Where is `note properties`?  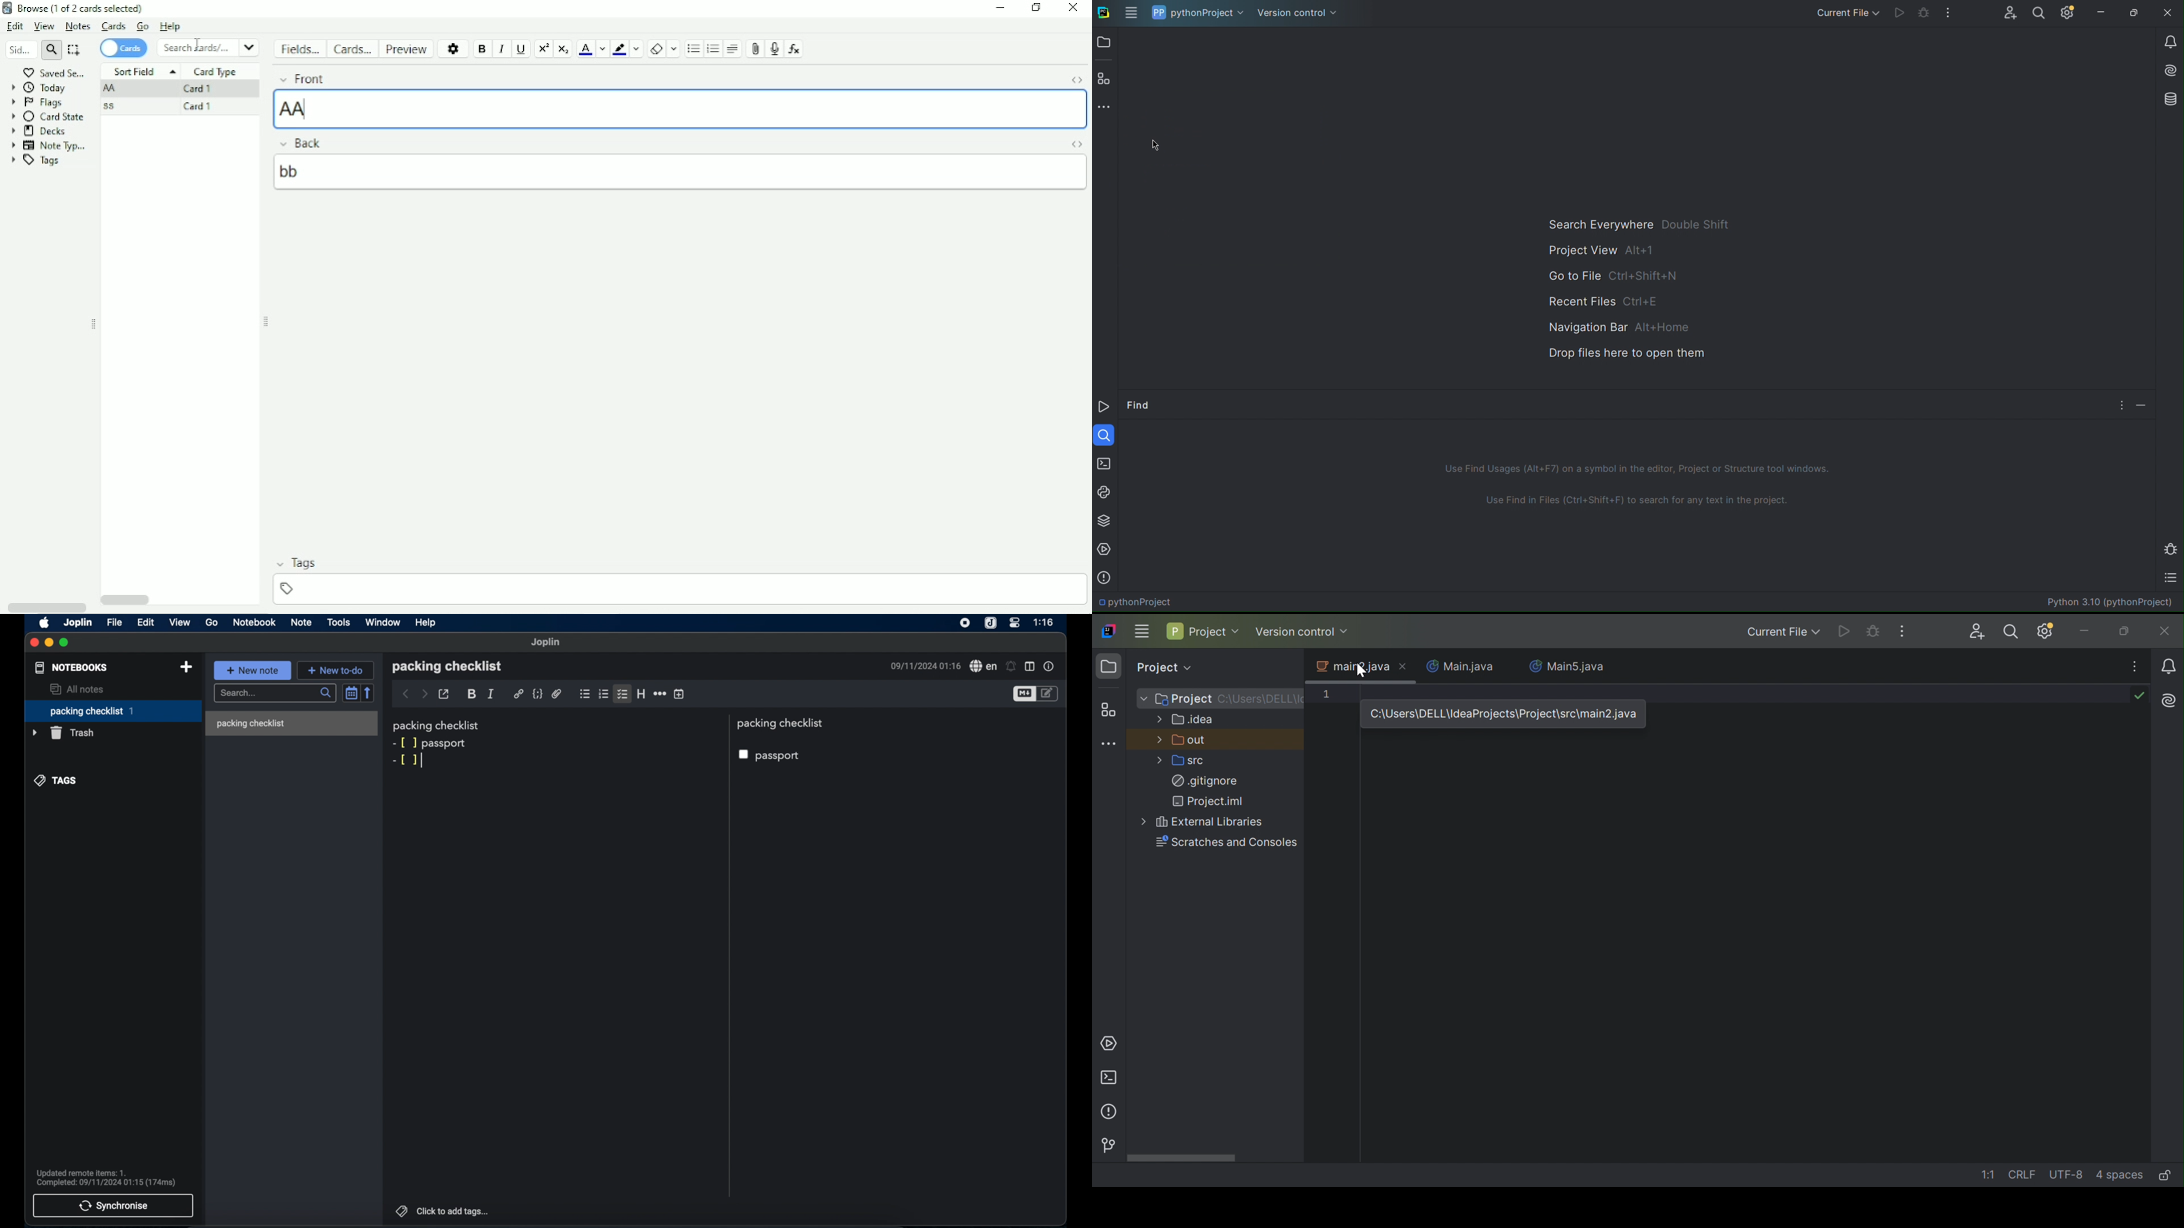 note properties is located at coordinates (1051, 666).